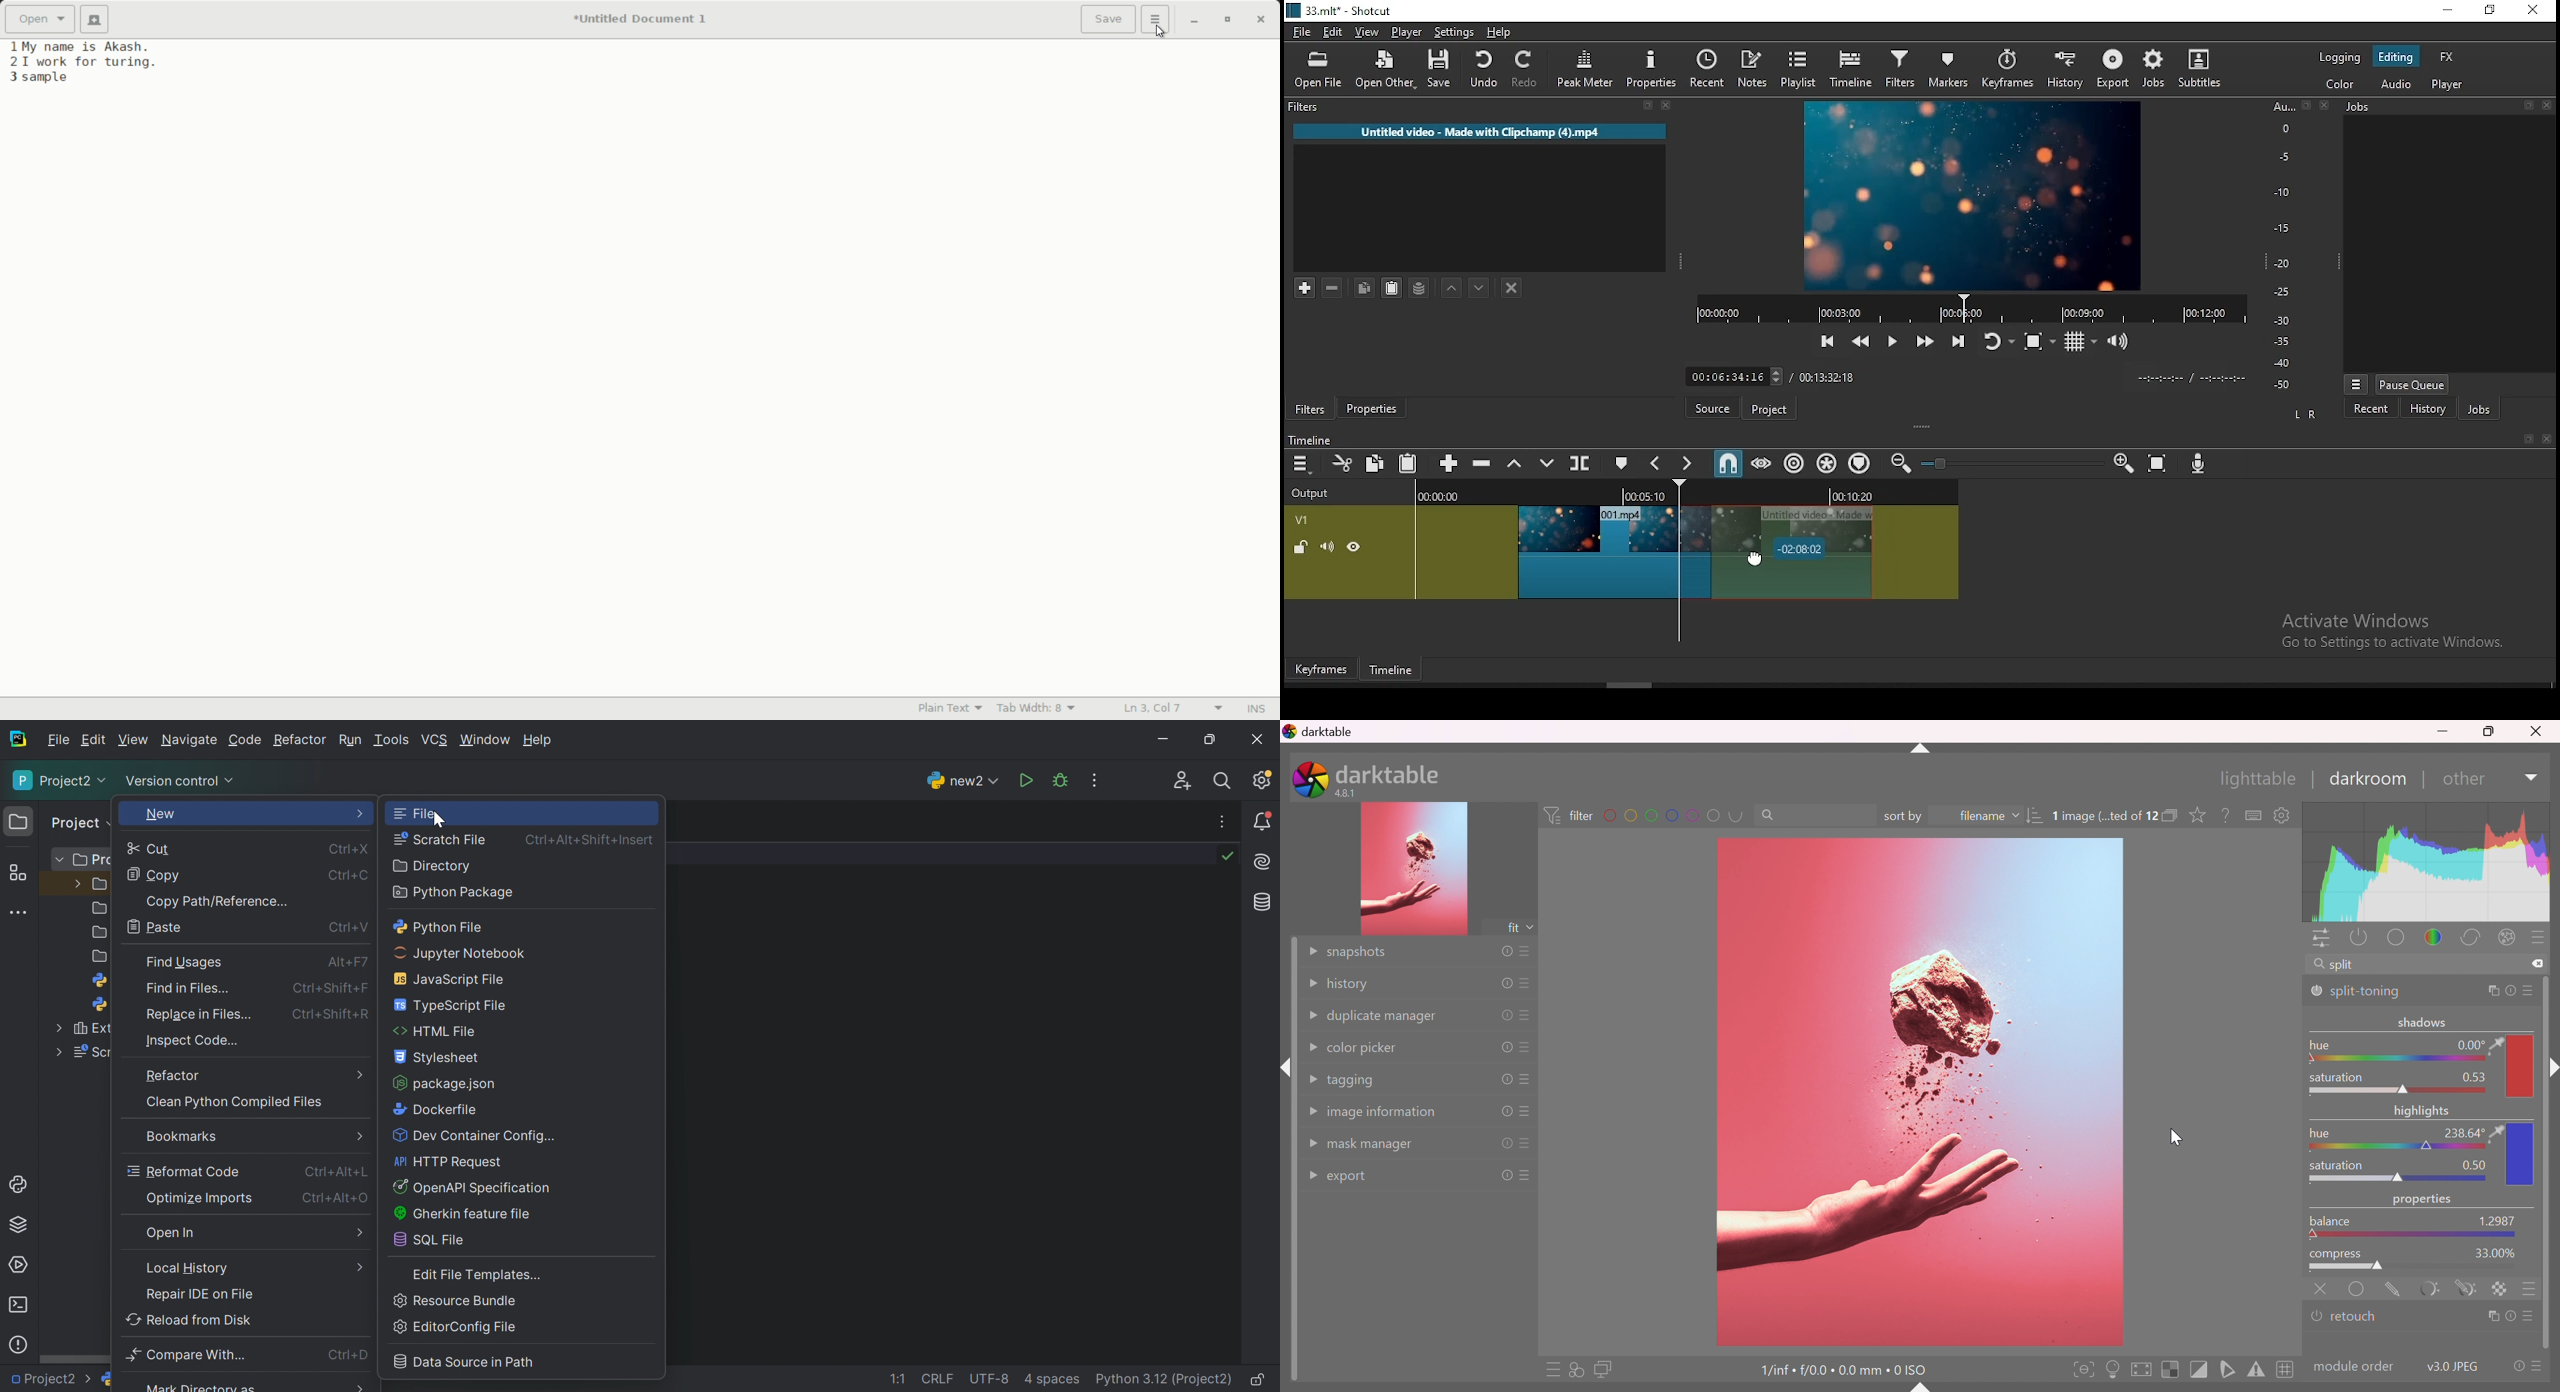 This screenshot has width=2576, height=1400. I want to click on append, so click(1450, 464).